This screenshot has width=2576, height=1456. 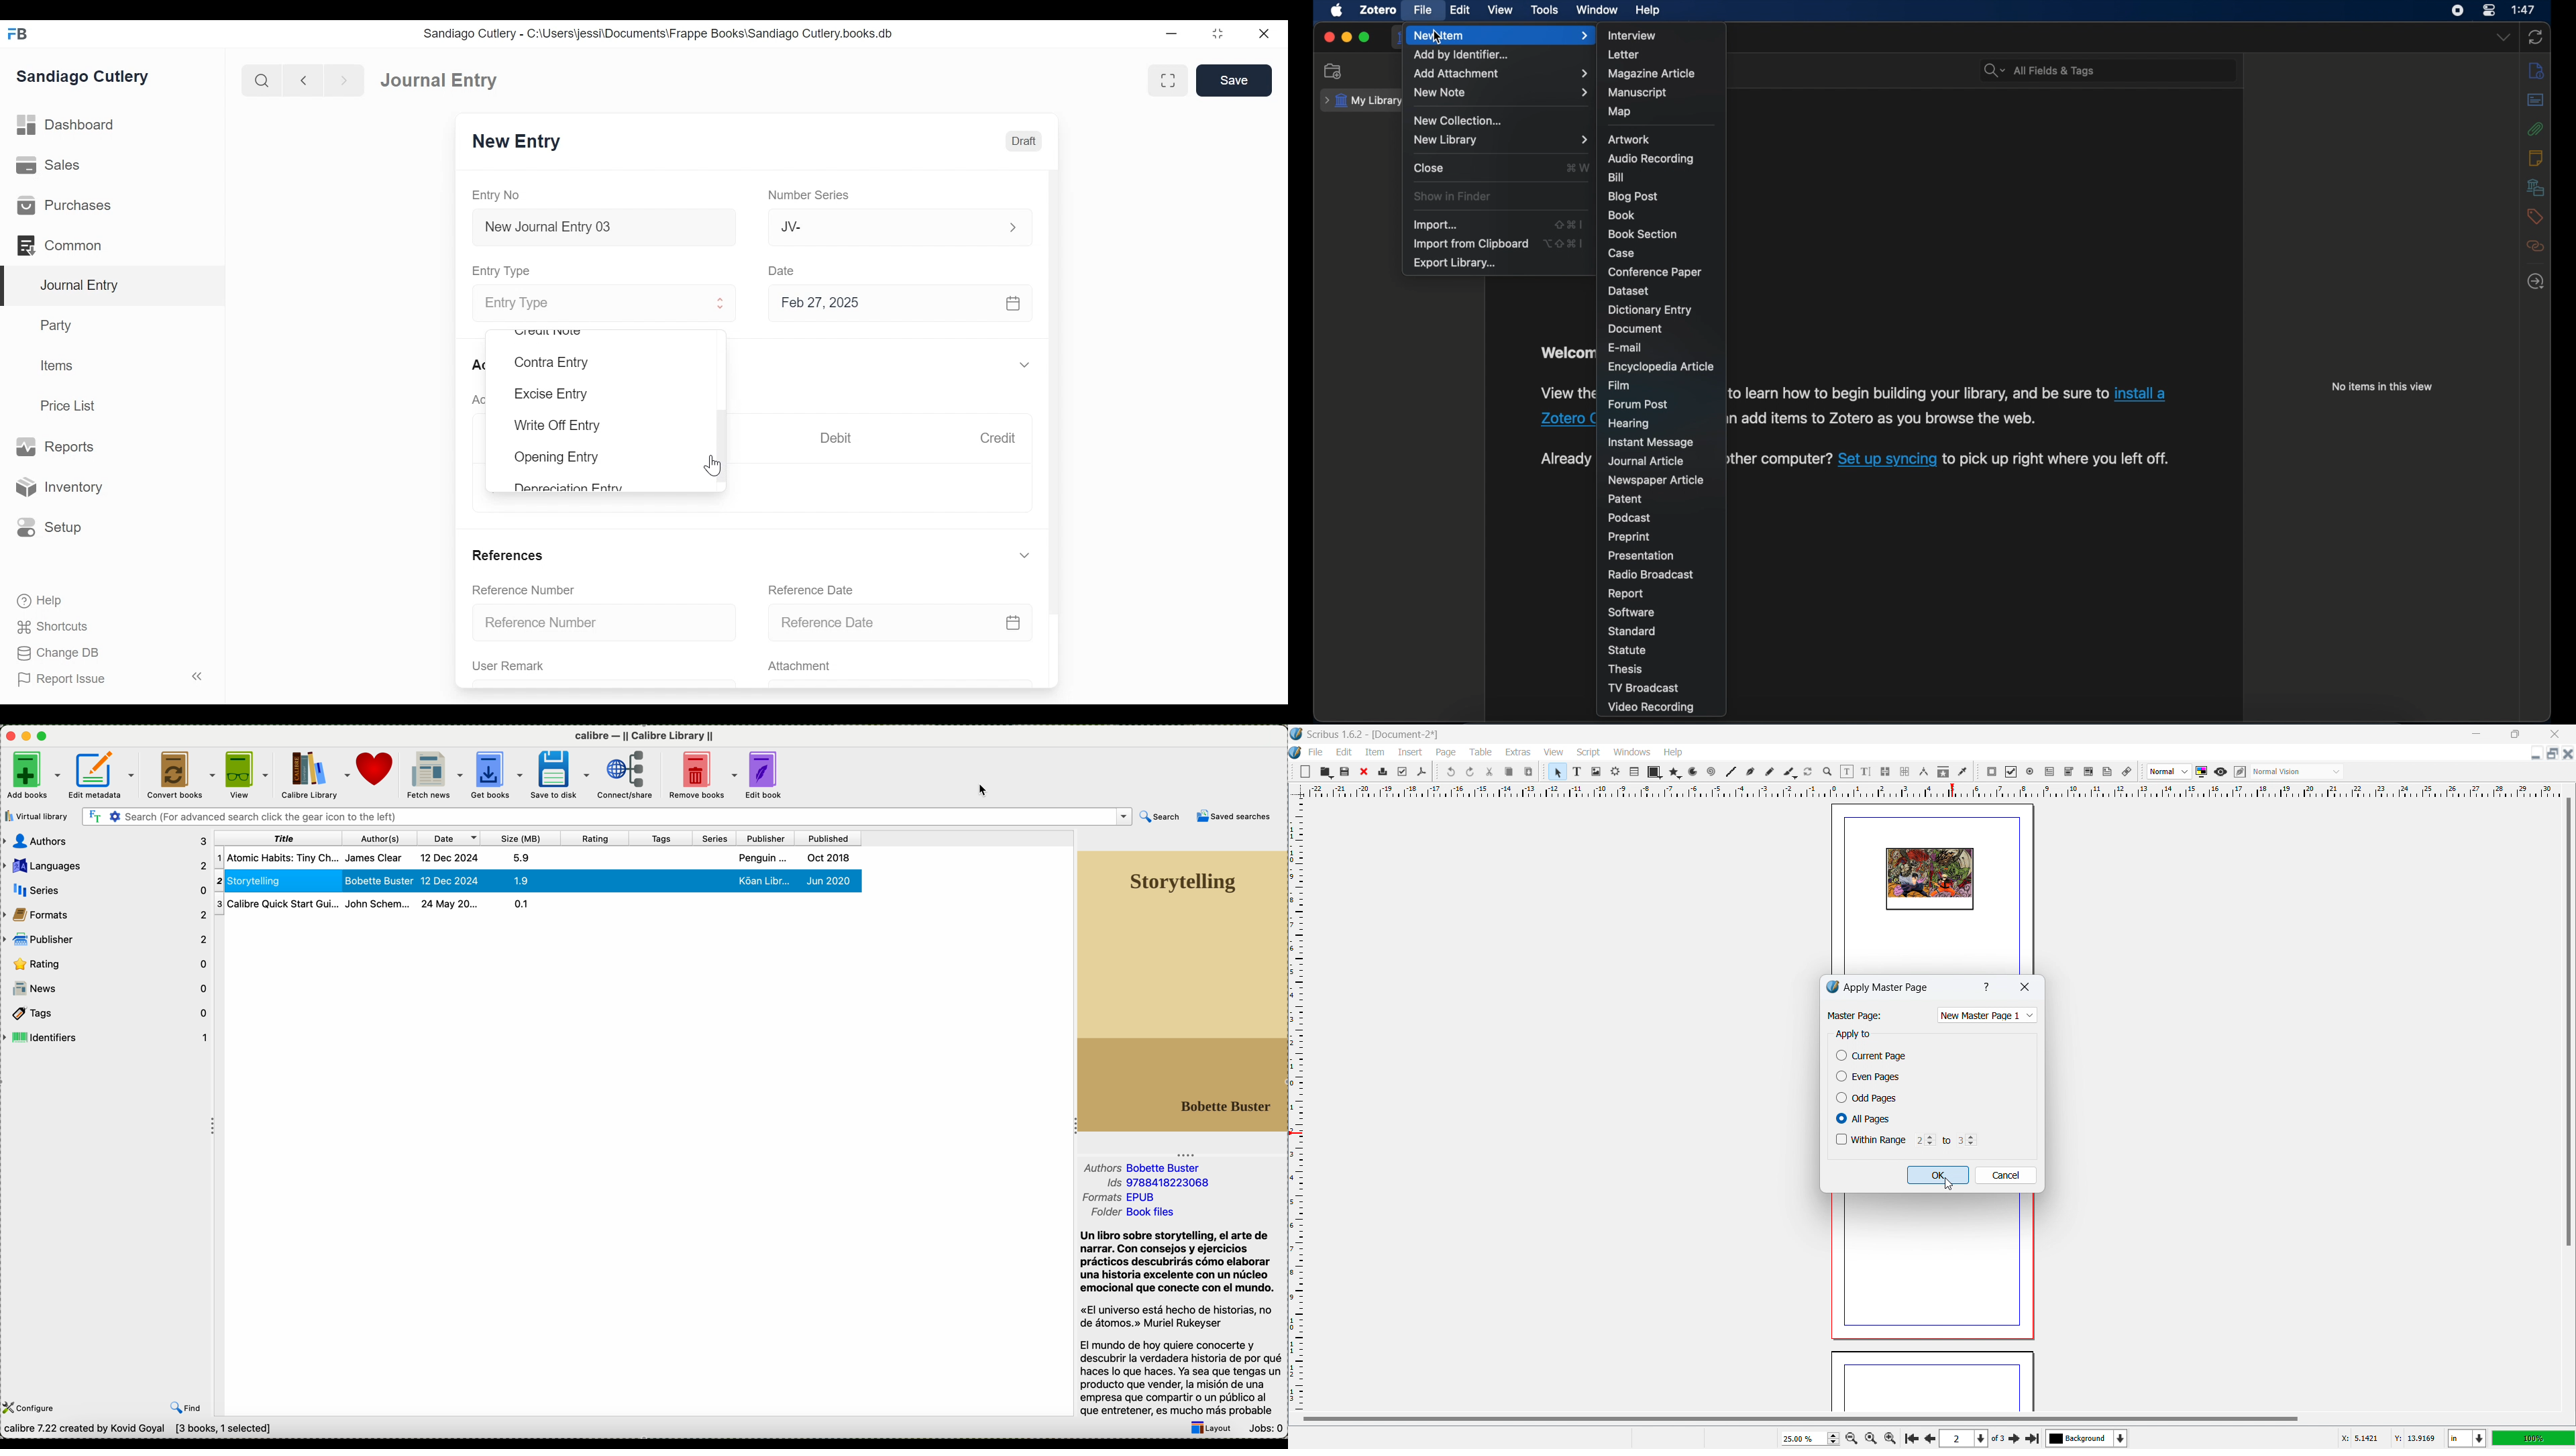 I want to click on link text frames, so click(x=1886, y=772).